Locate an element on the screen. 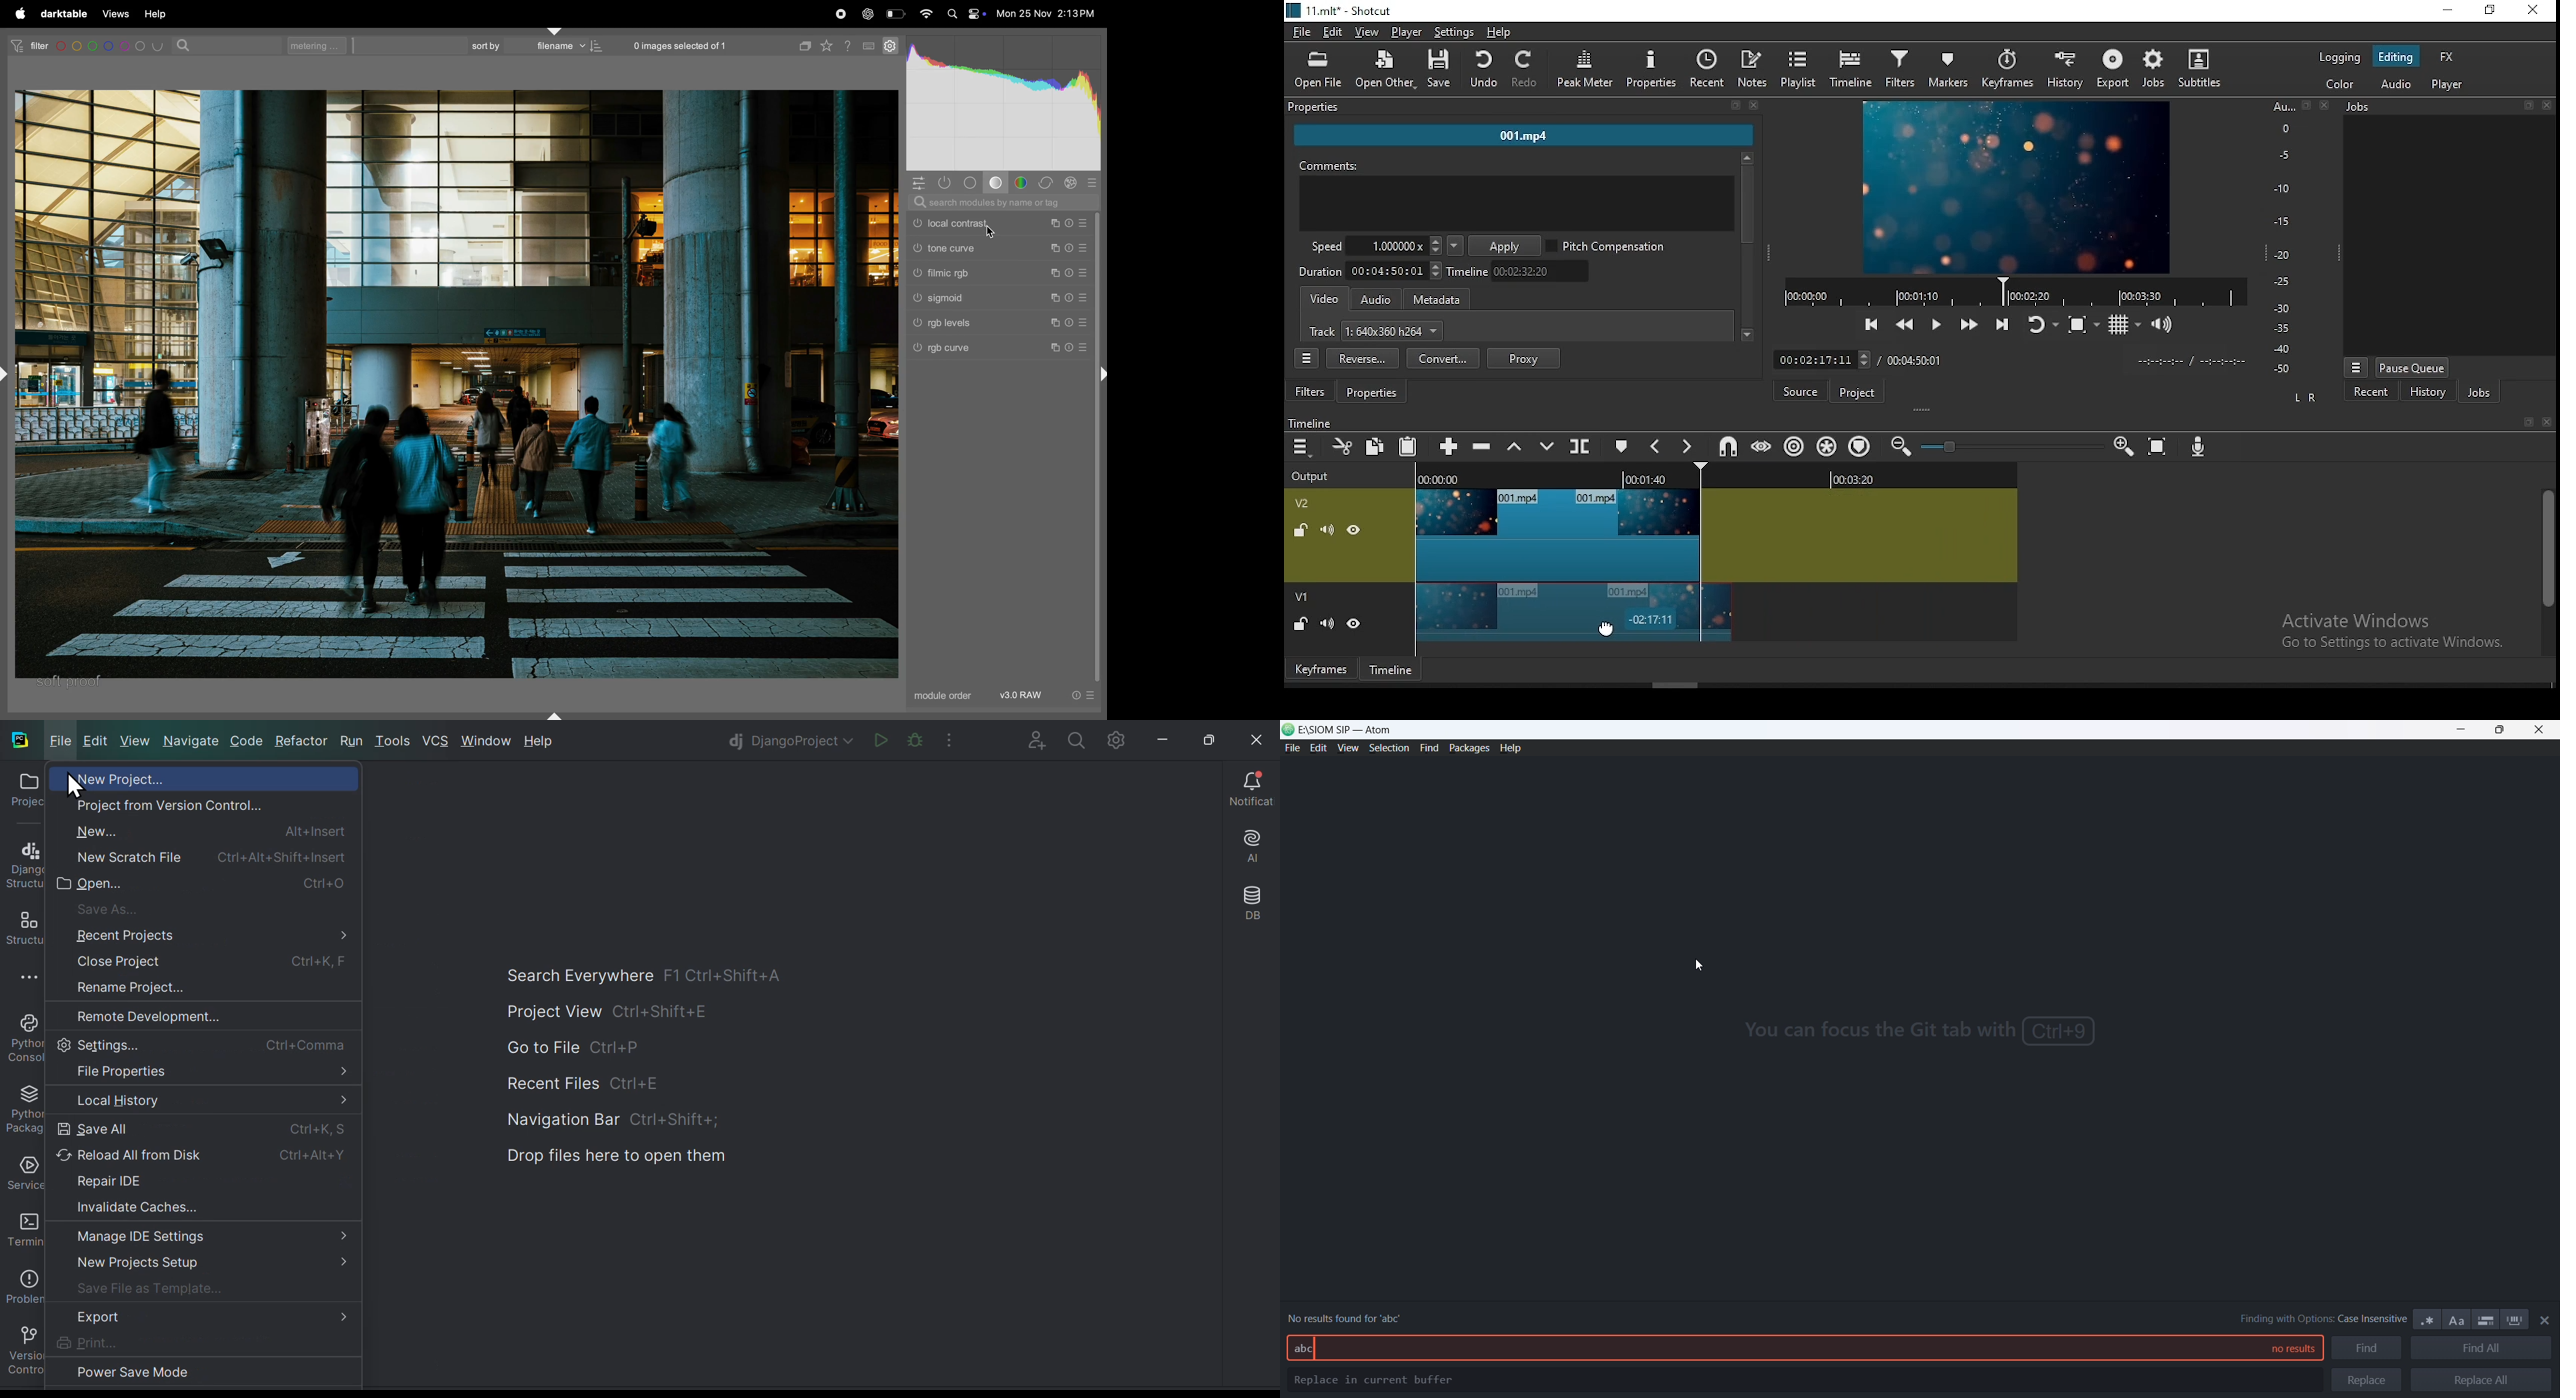  video preview is located at coordinates (2014, 189).